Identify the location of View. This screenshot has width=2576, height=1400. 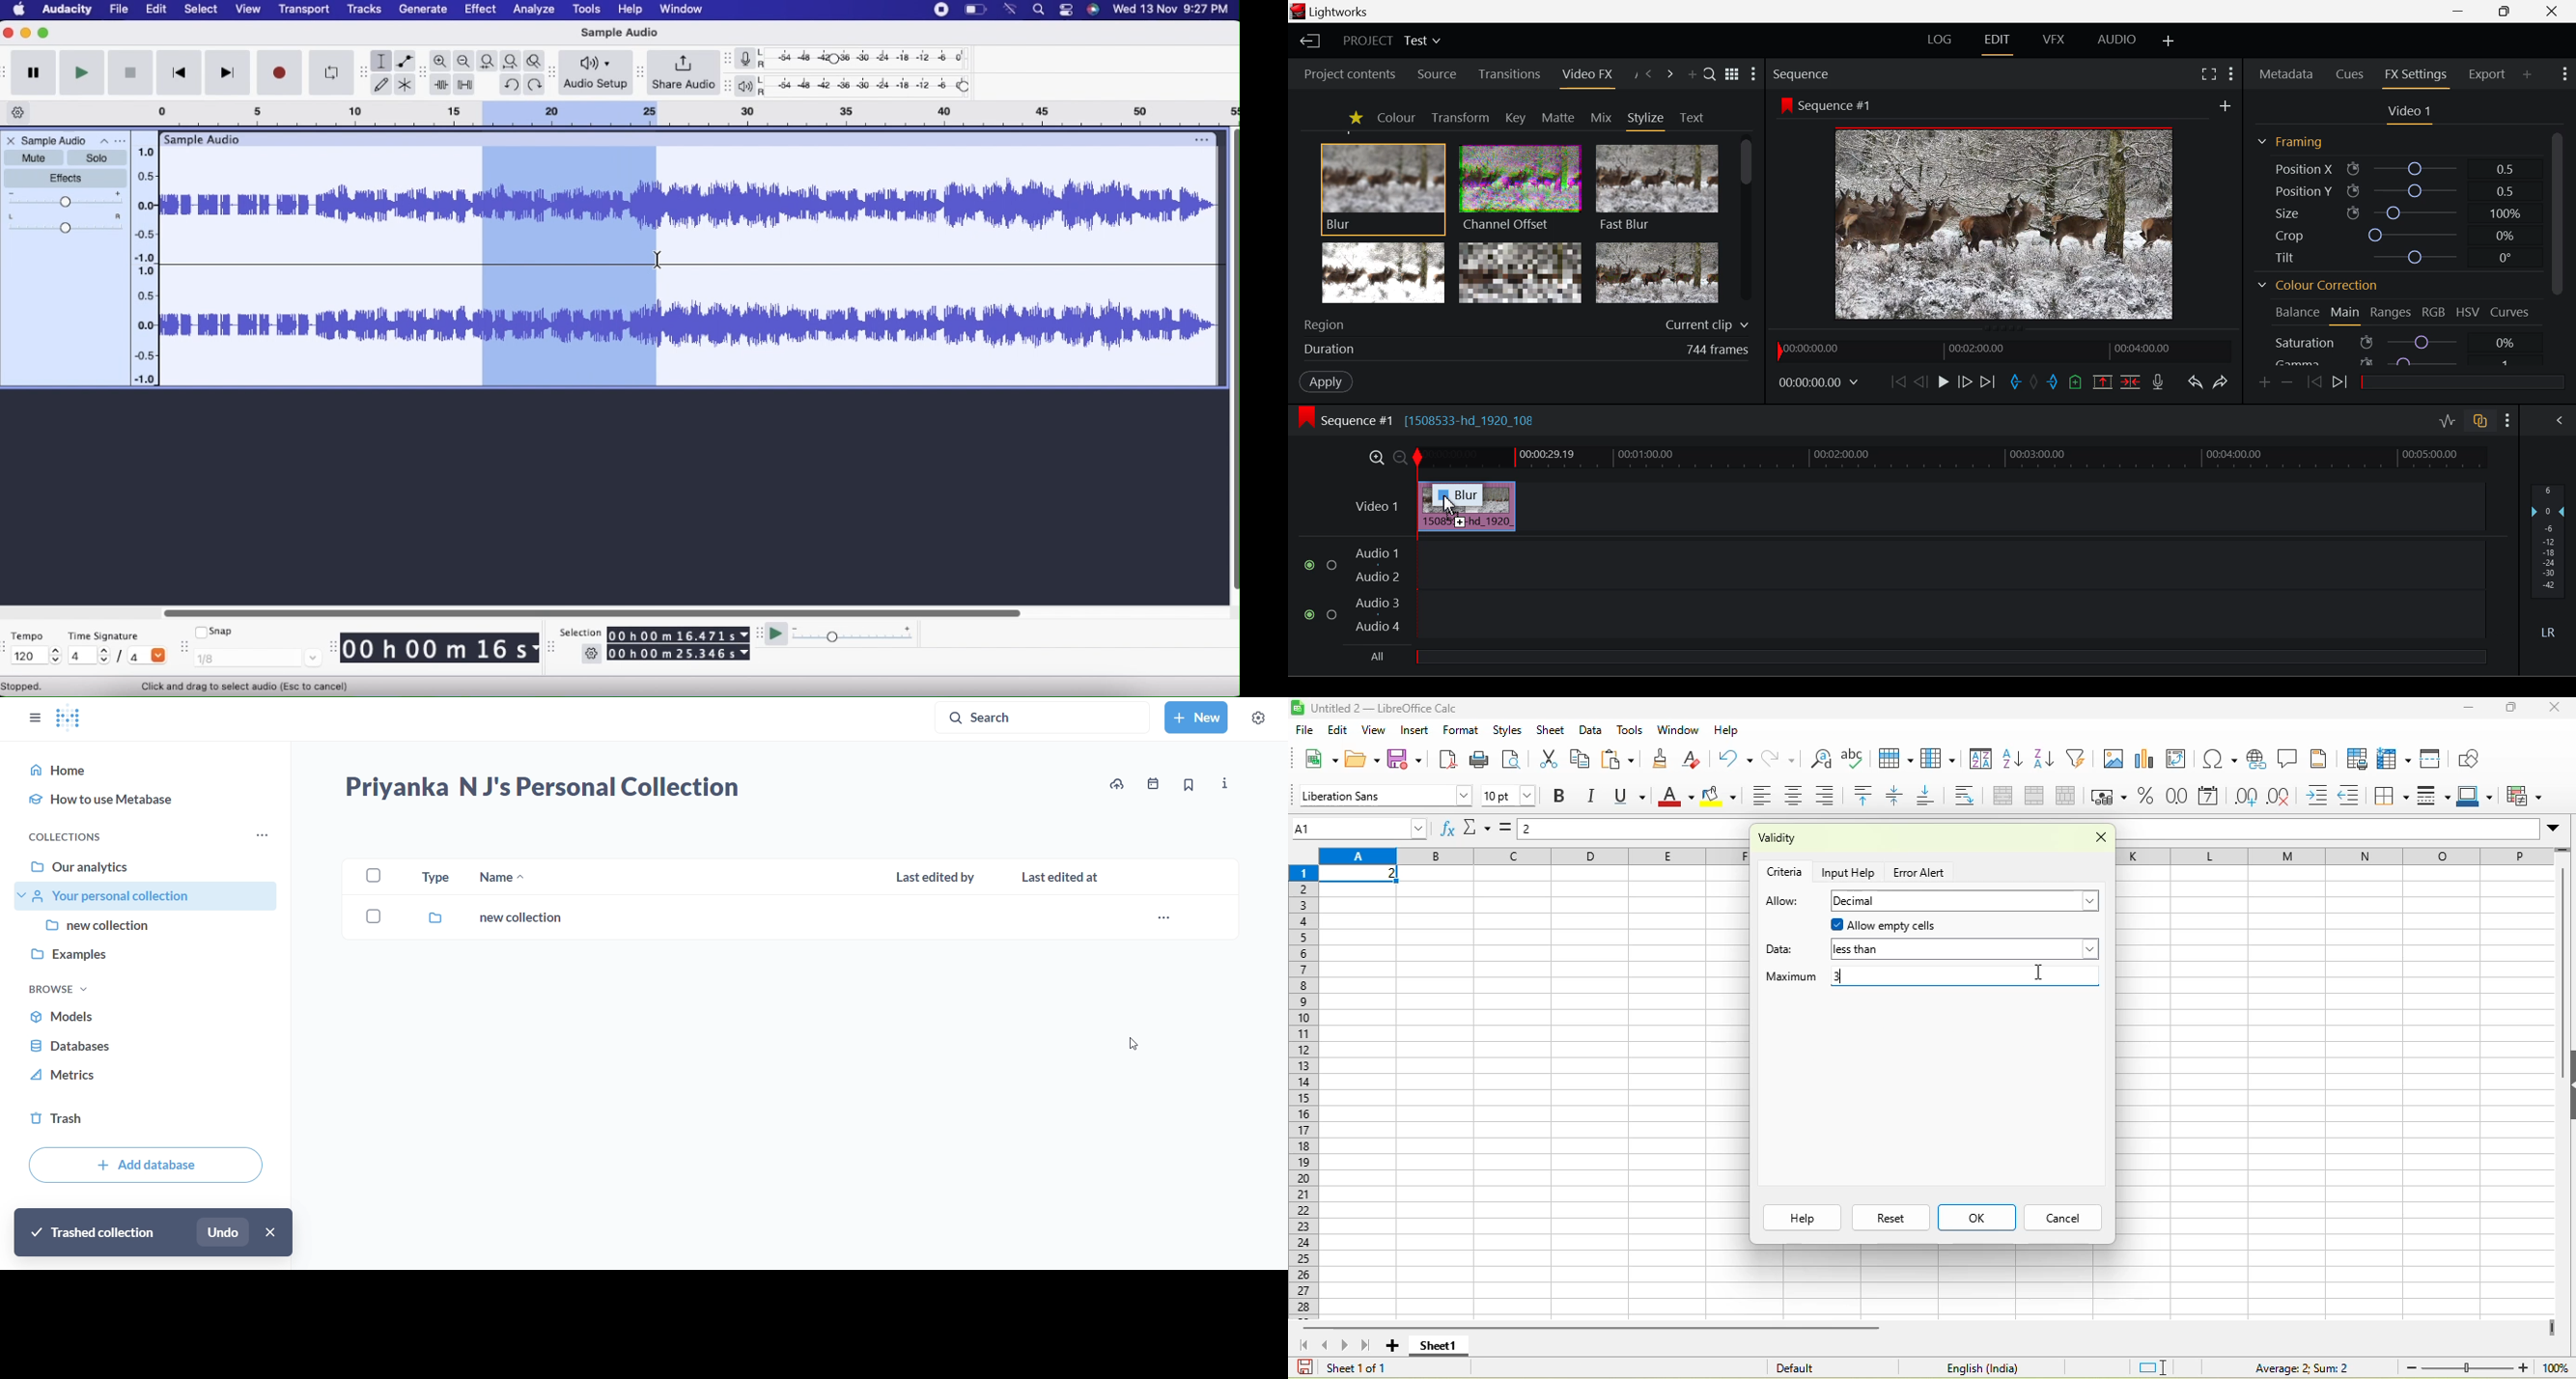
(245, 10).